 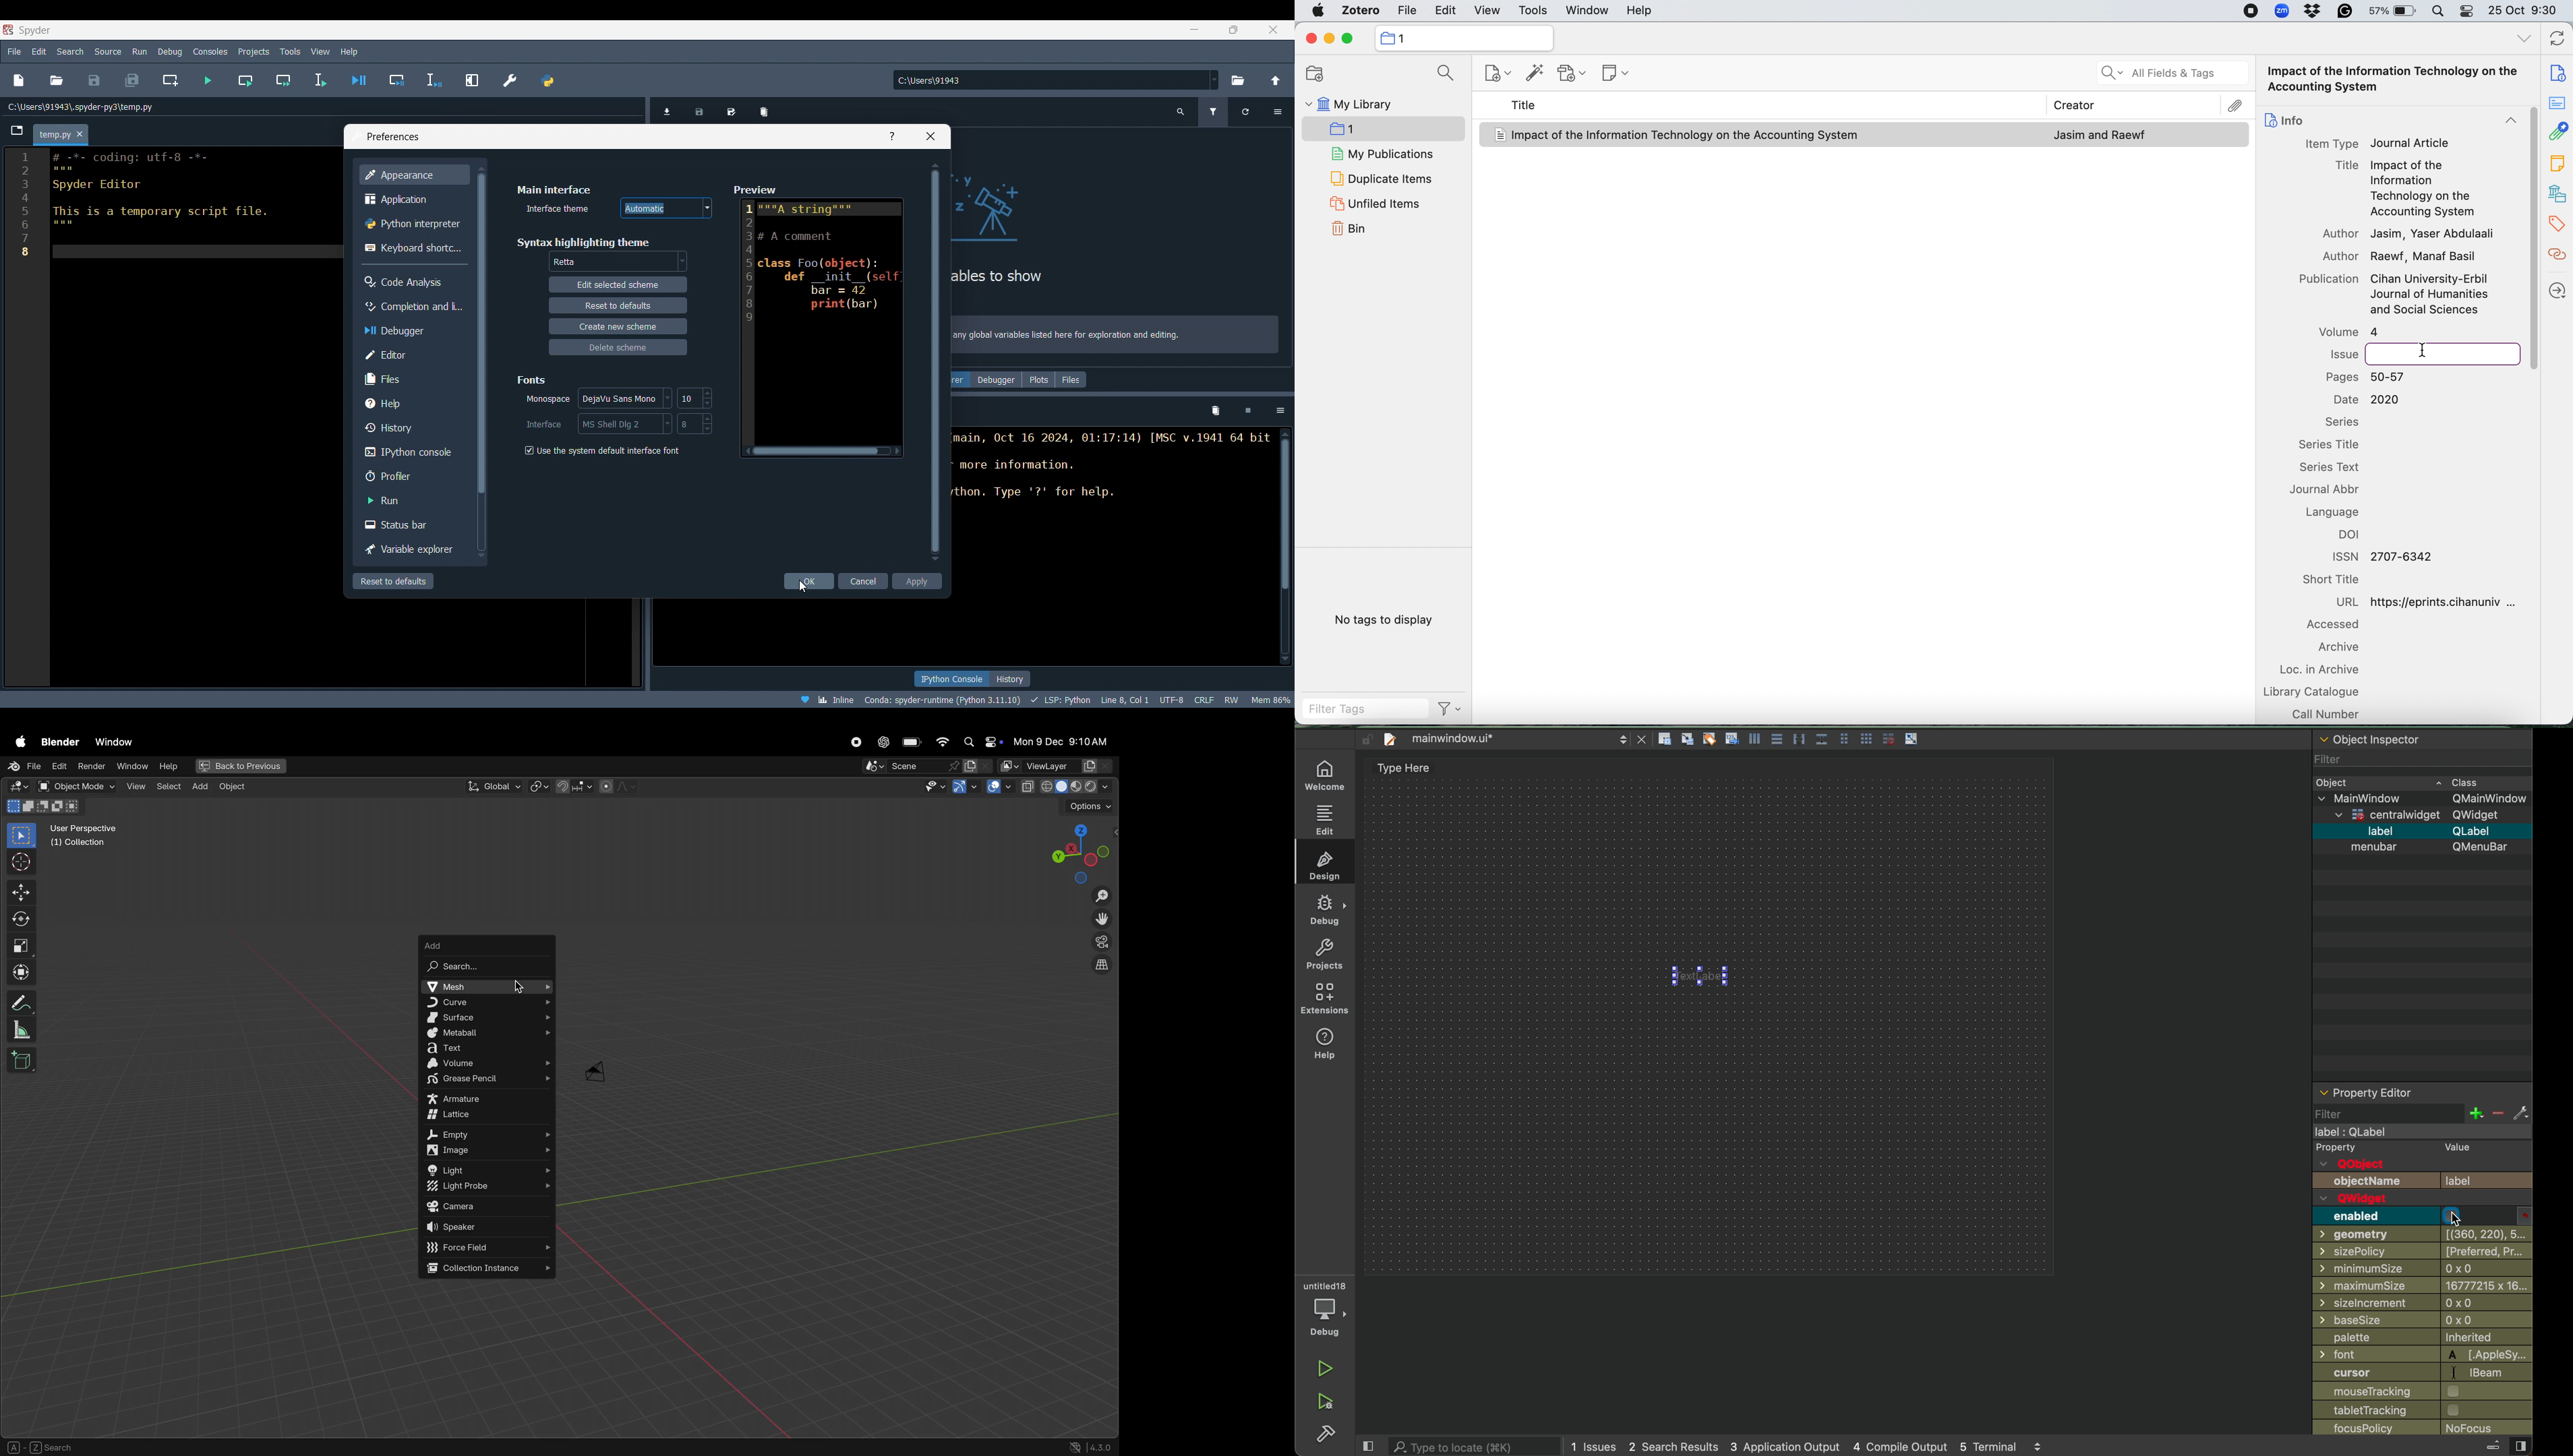 What do you see at coordinates (732, 109) in the screenshot?
I see `Save data as` at bounding box center [732, 109].